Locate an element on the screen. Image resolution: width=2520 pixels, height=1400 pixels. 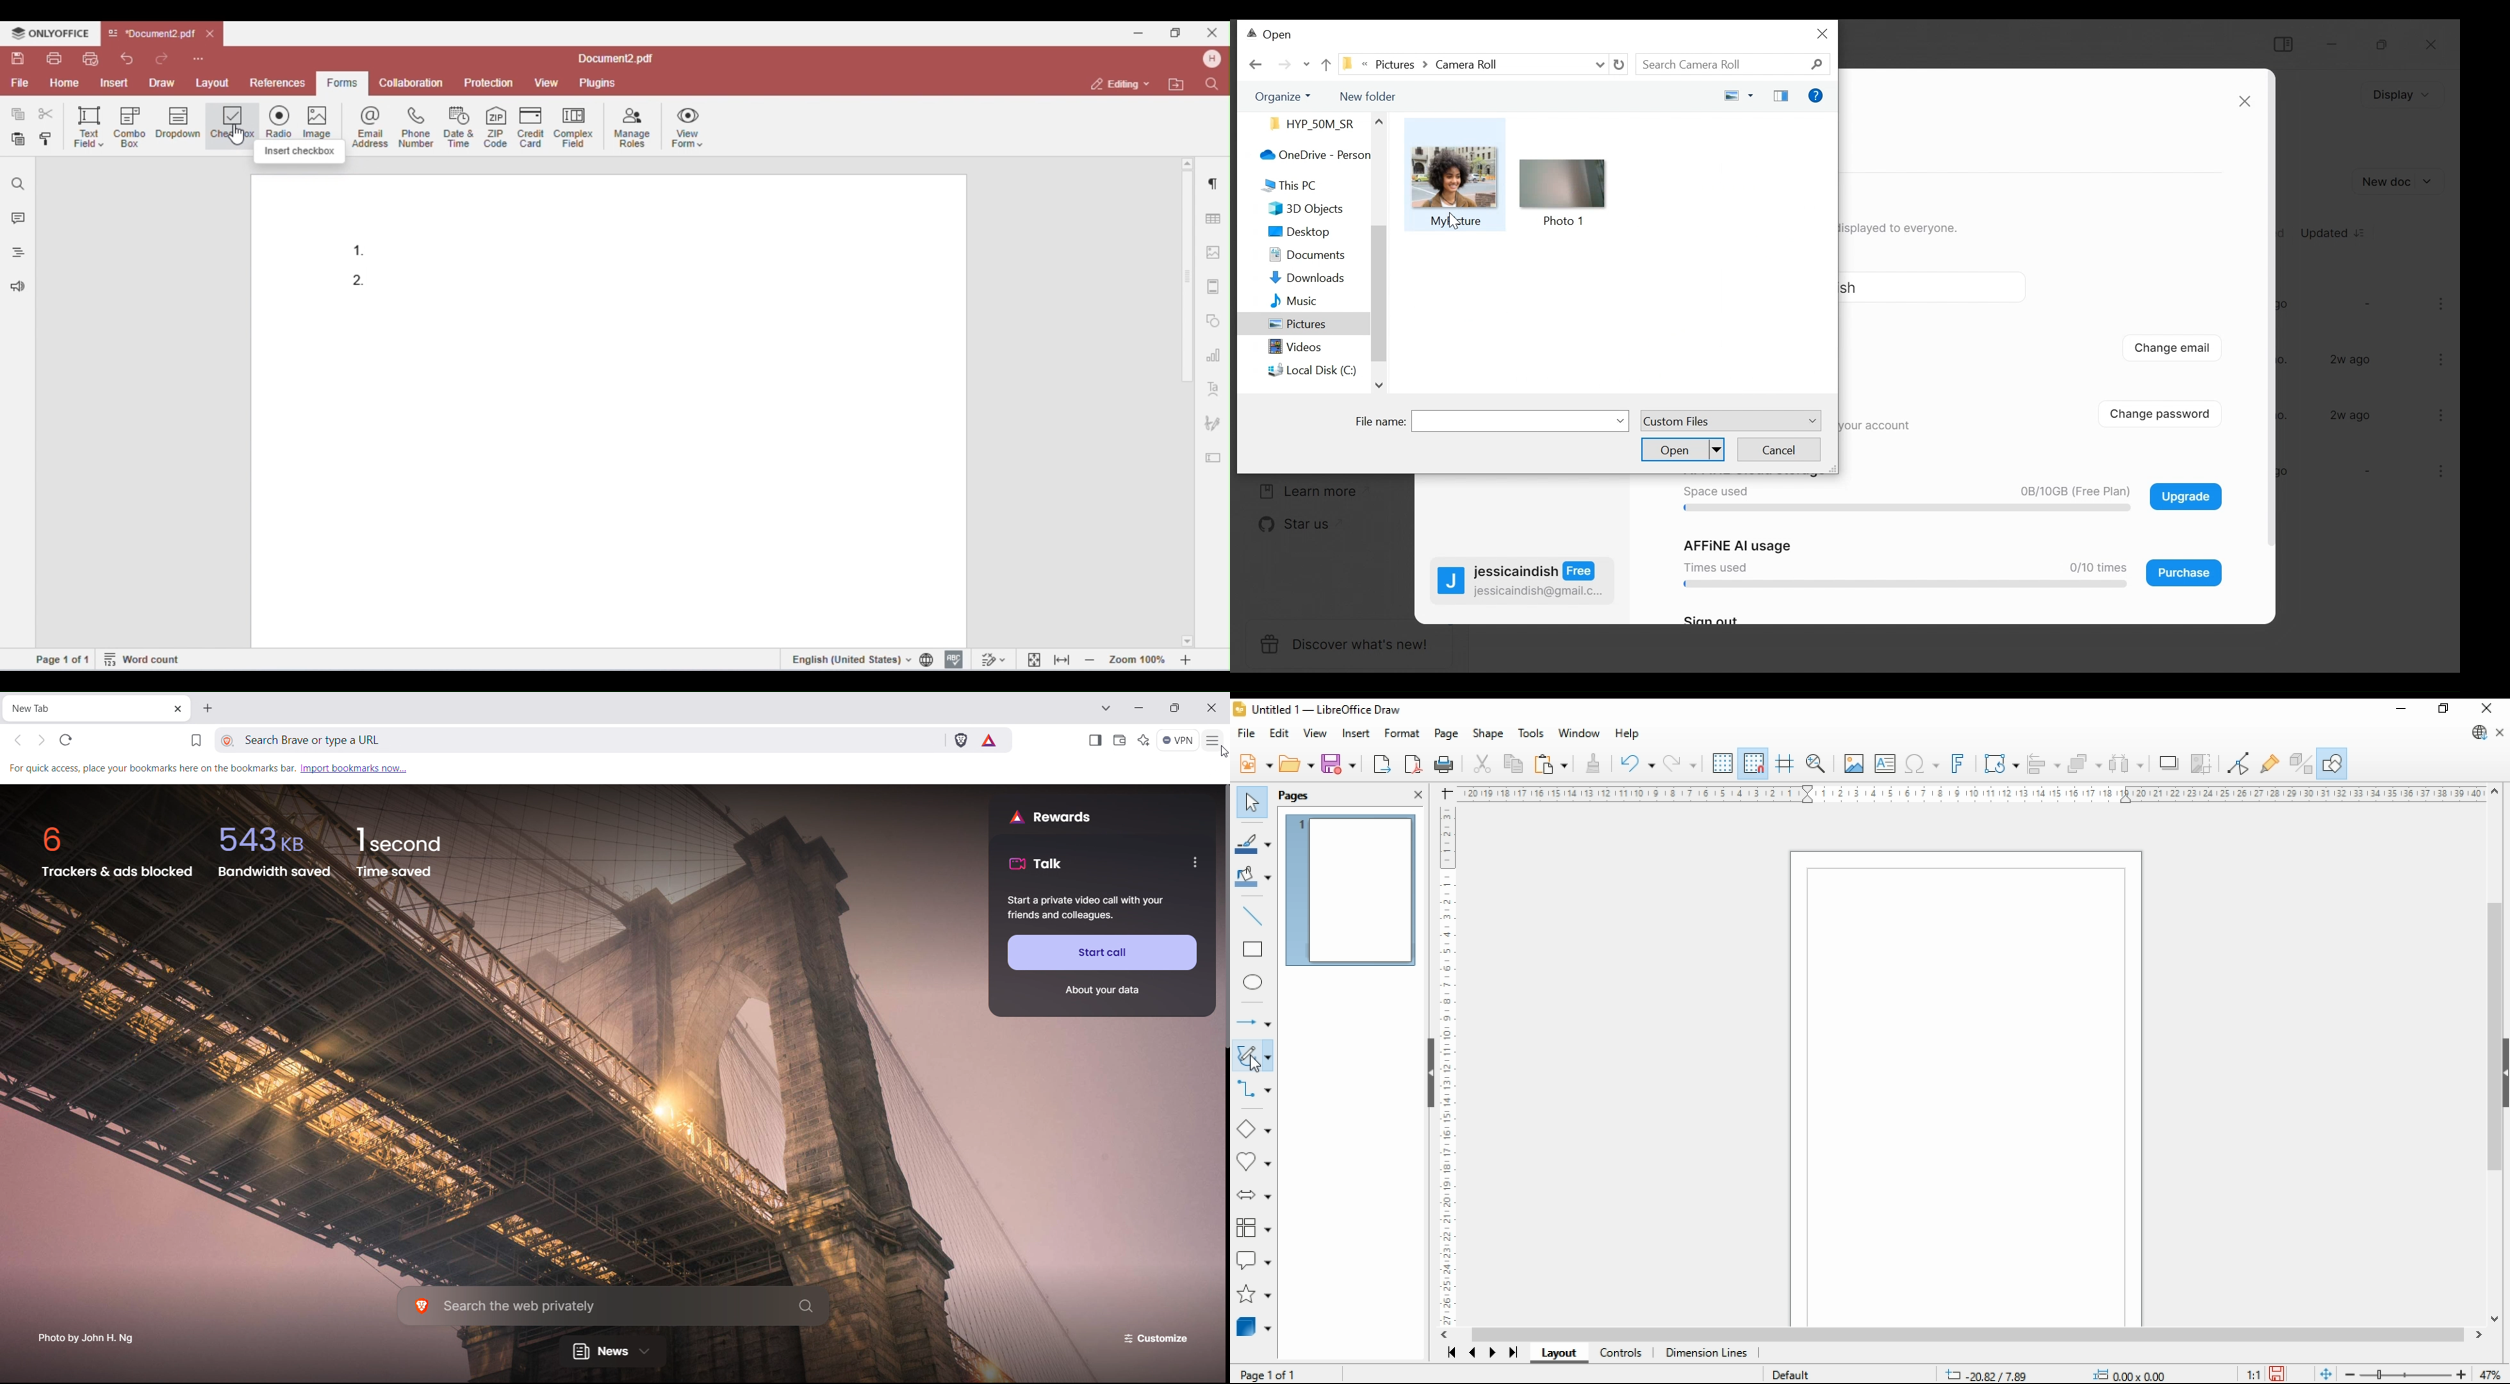
help is located at coordinates (1627, 735).